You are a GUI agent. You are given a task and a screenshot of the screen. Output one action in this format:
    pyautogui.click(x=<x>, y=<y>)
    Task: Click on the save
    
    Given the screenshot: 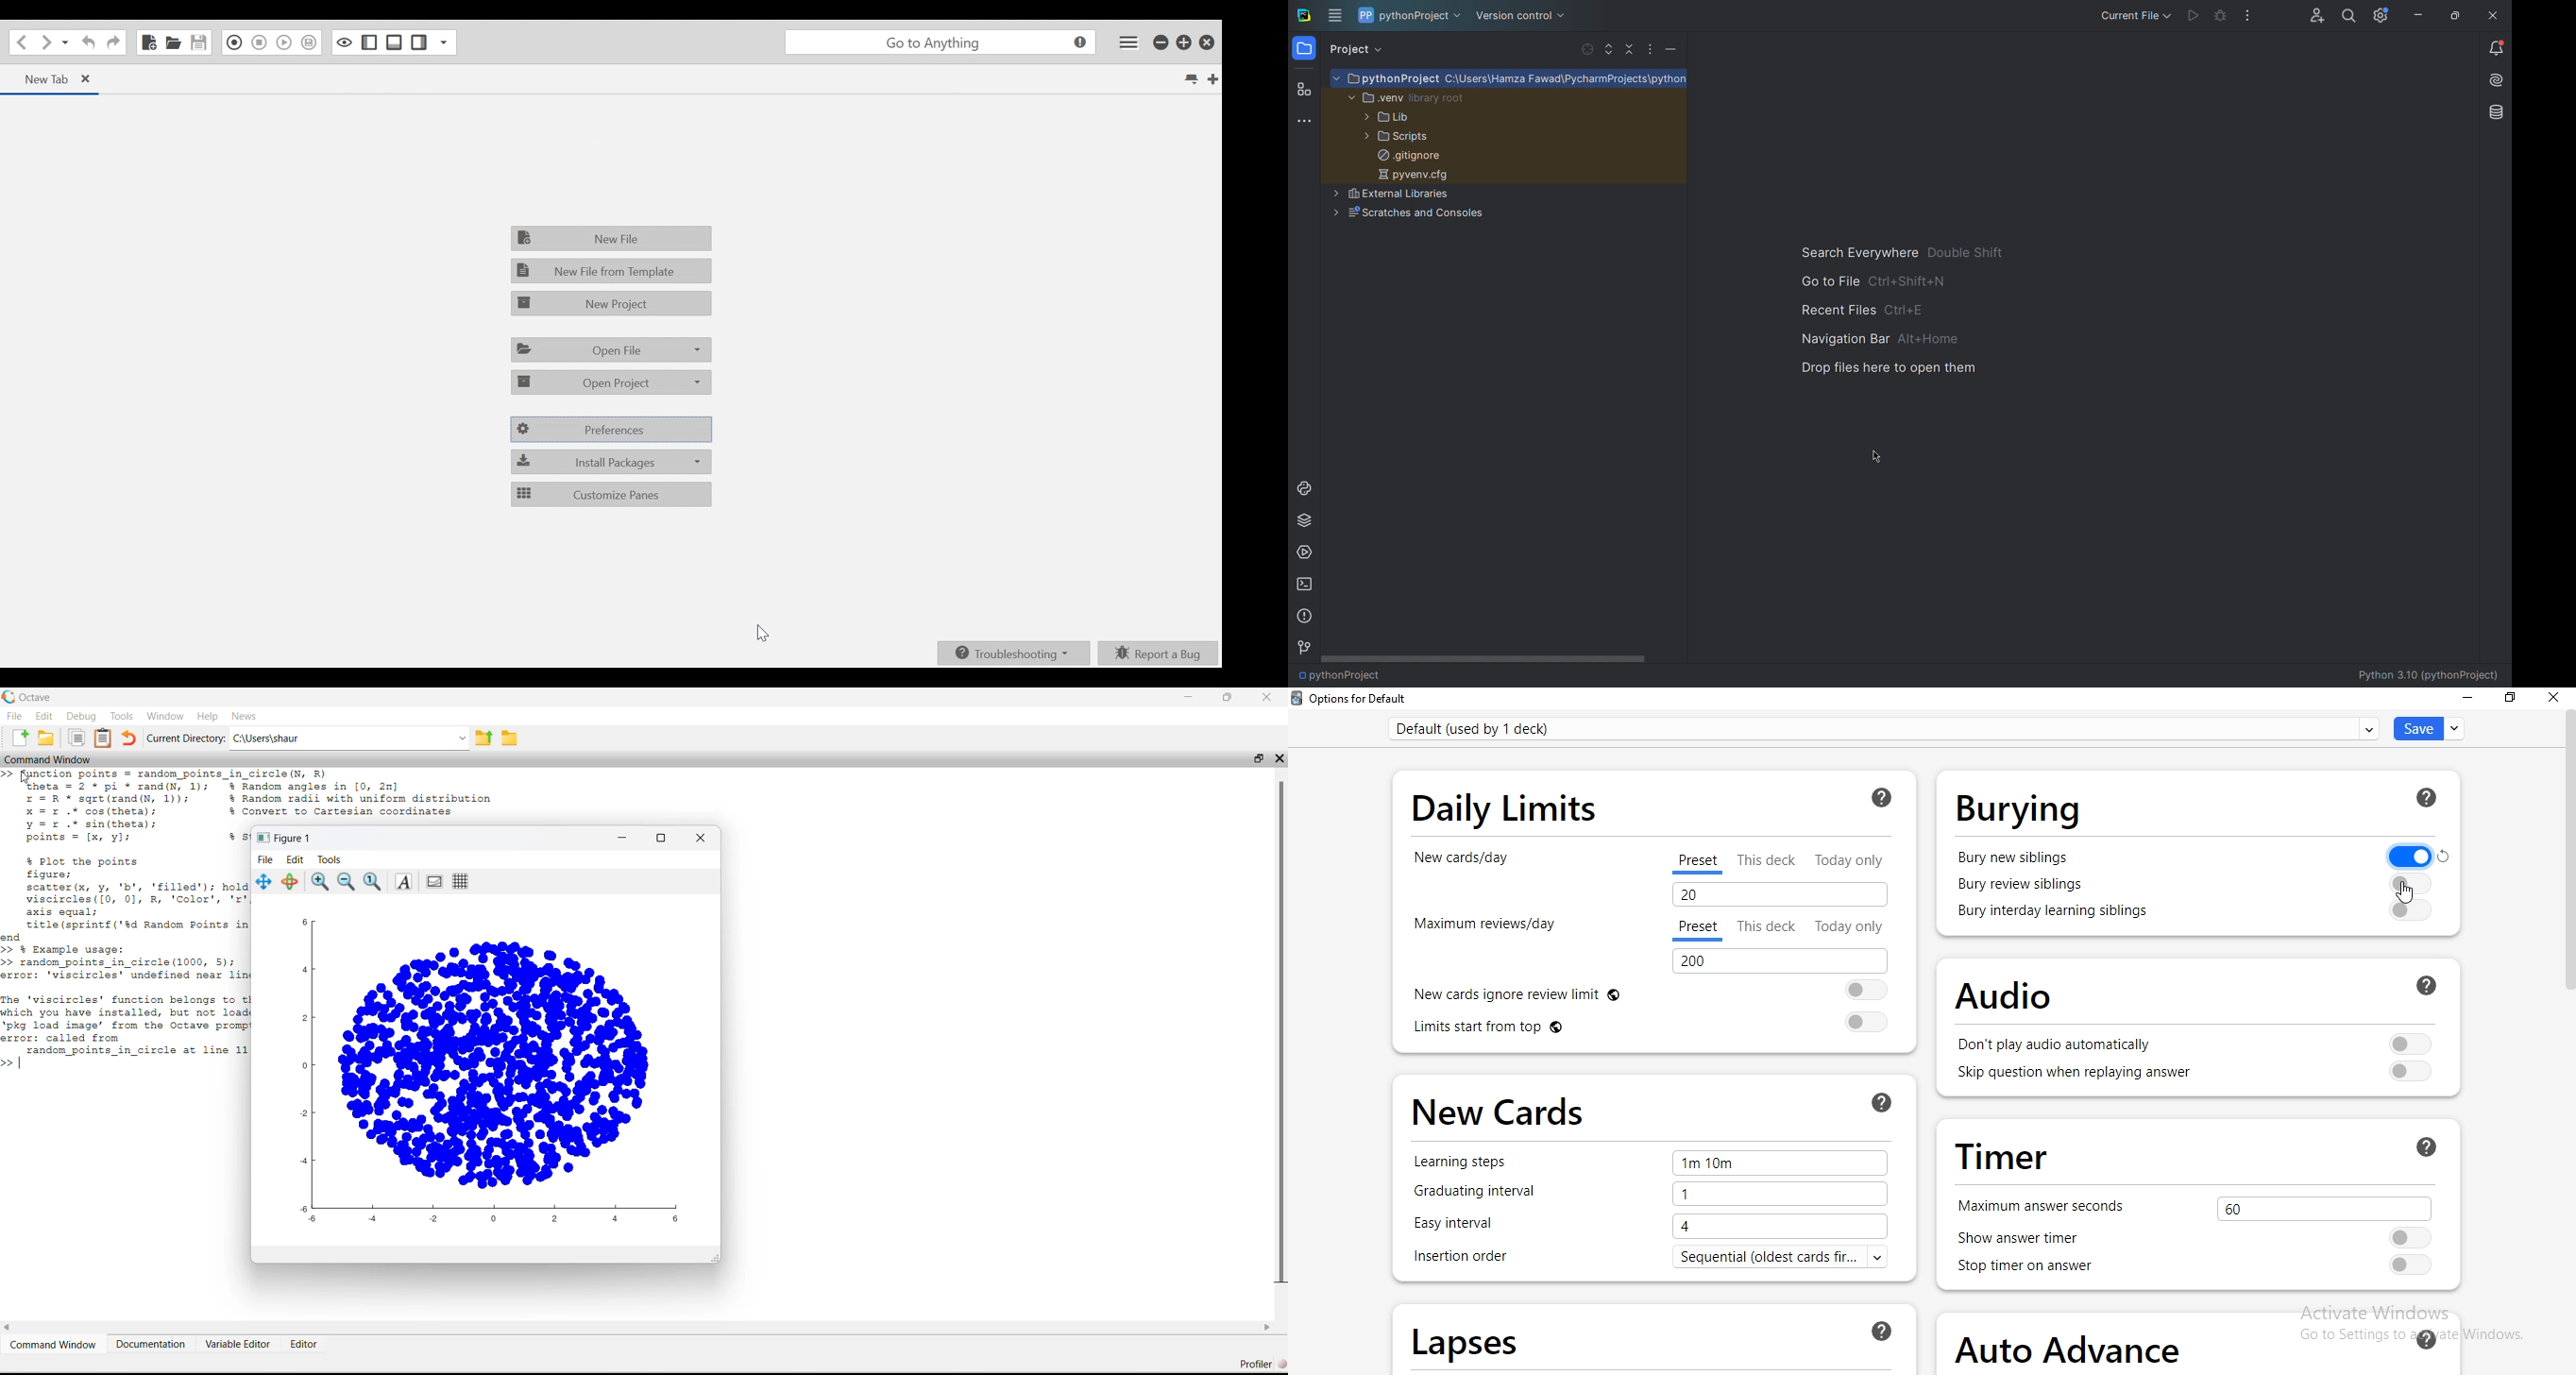 What is the action you would take?
    pyautogui.click(x=2426, y=728)
    